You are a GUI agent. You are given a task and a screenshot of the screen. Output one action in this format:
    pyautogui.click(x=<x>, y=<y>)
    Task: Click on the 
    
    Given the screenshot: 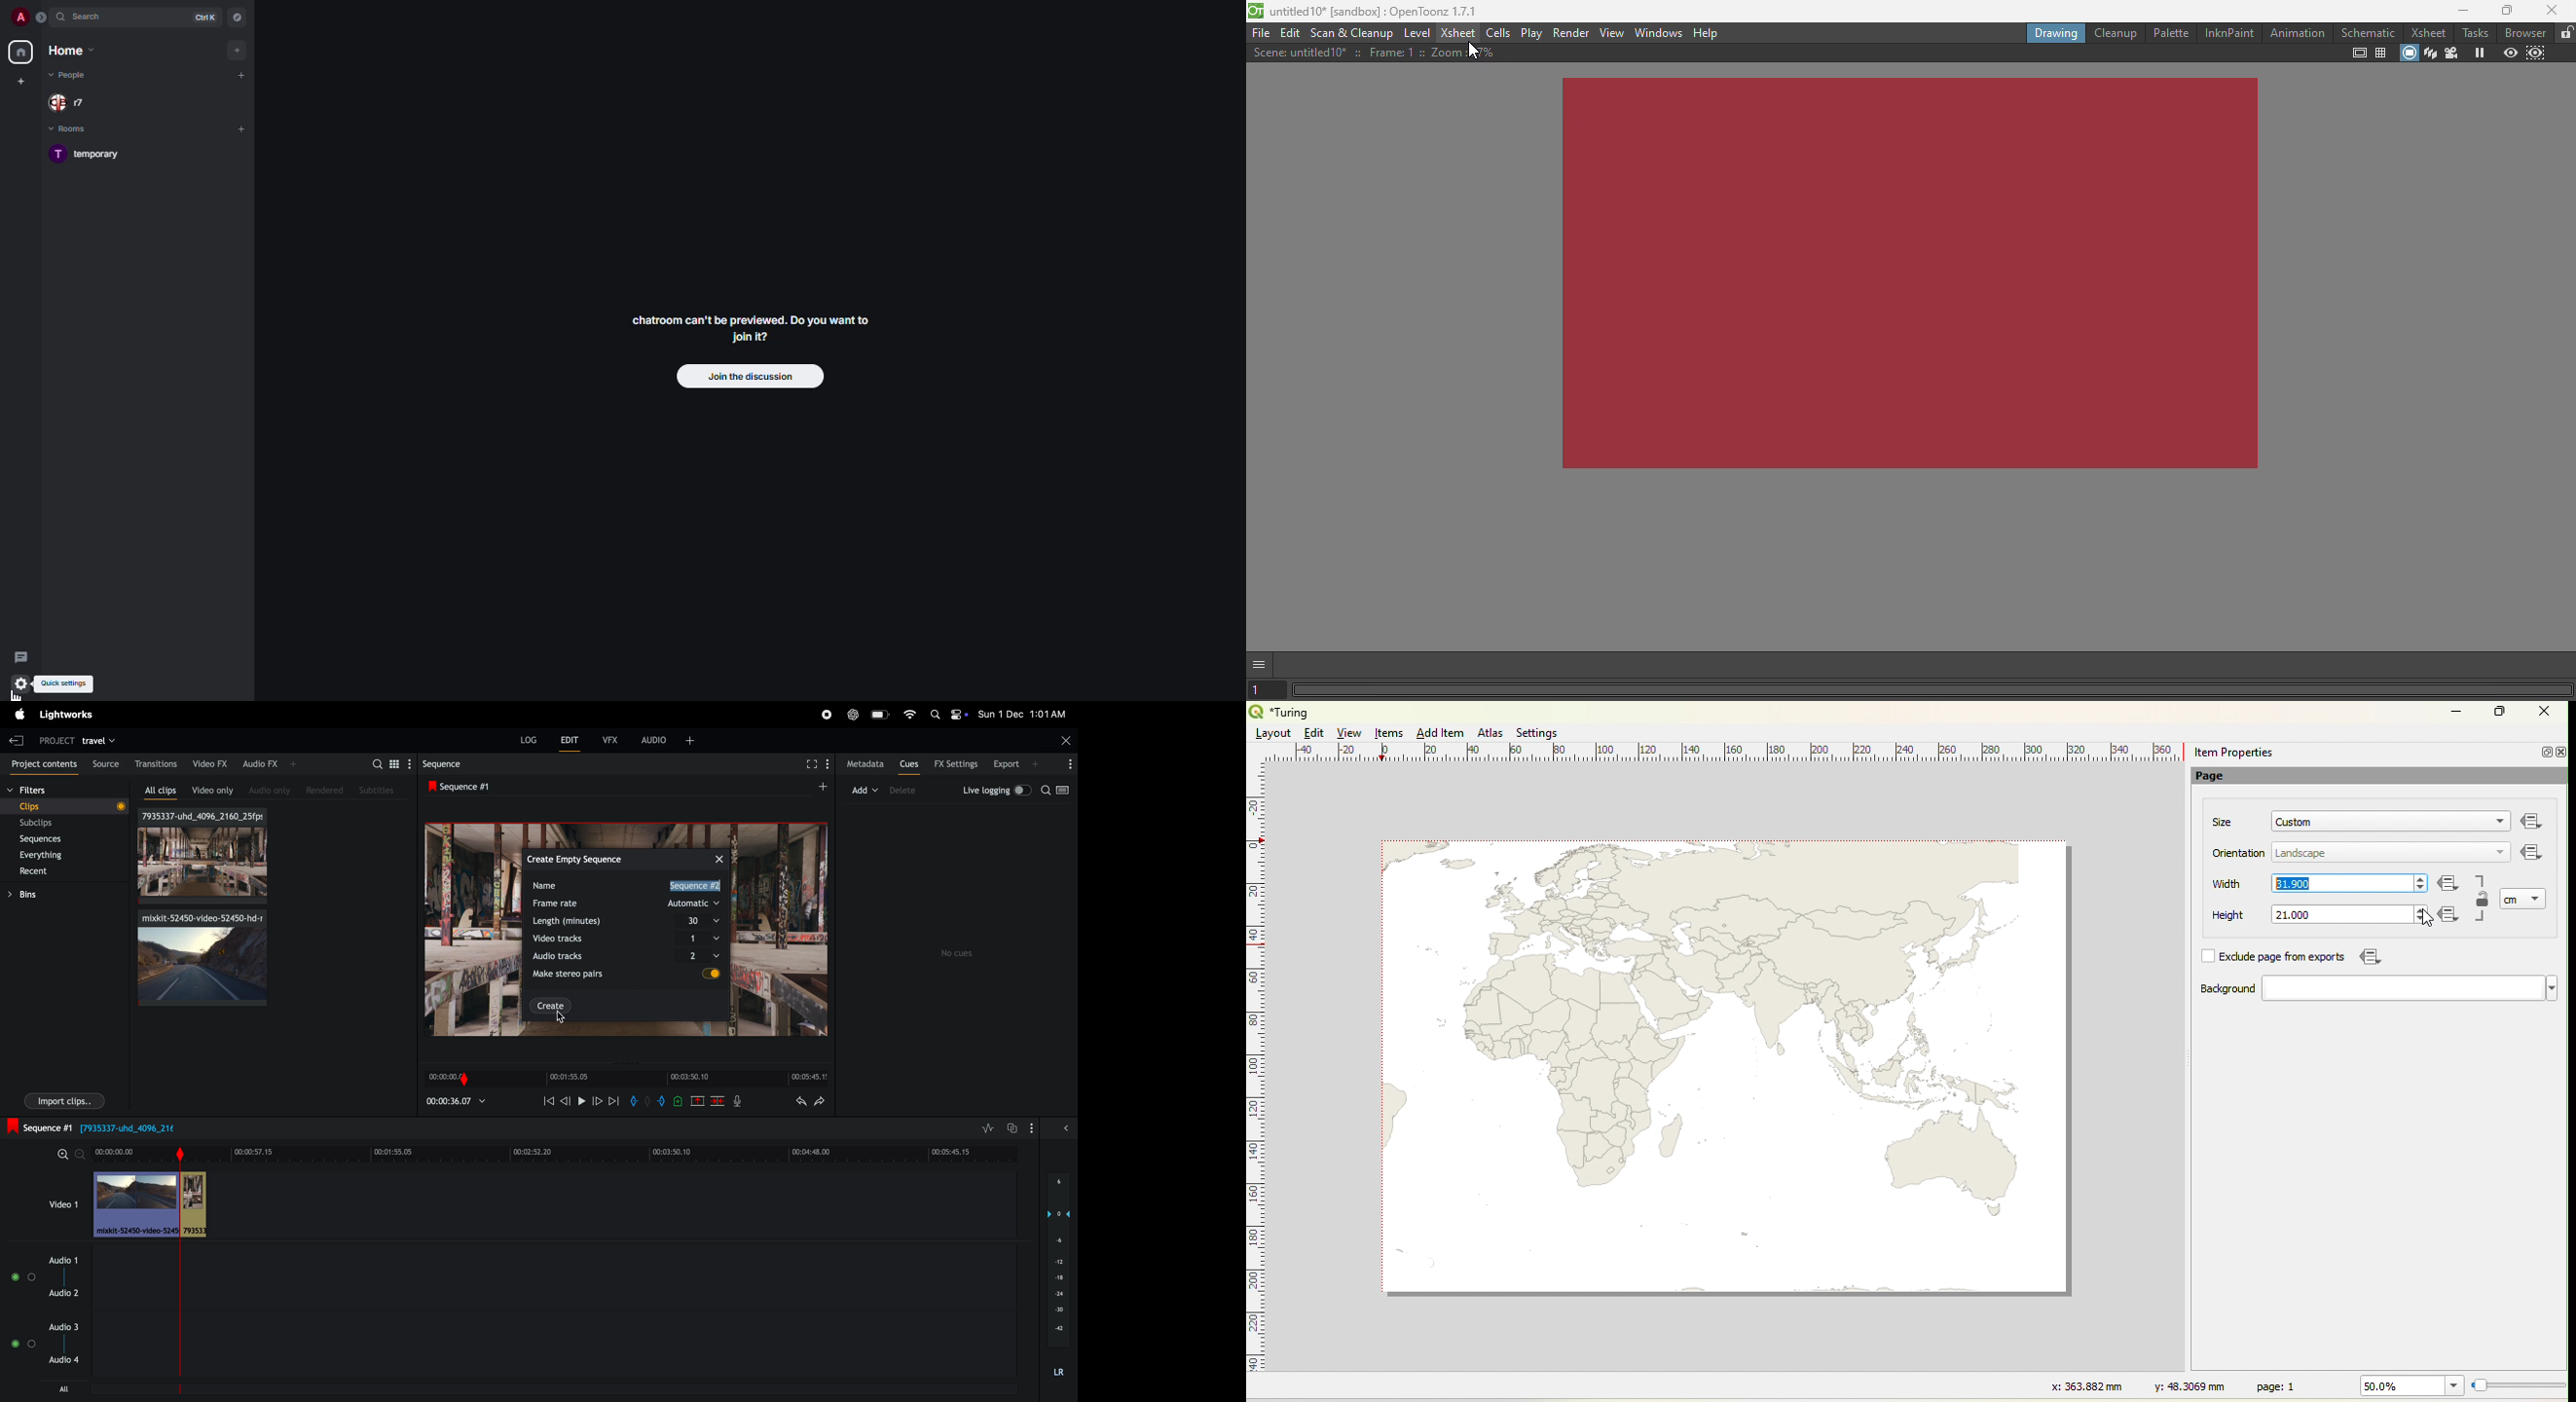 What is the action you would take?
    pyautogui.click(x=2533, y=822)
    